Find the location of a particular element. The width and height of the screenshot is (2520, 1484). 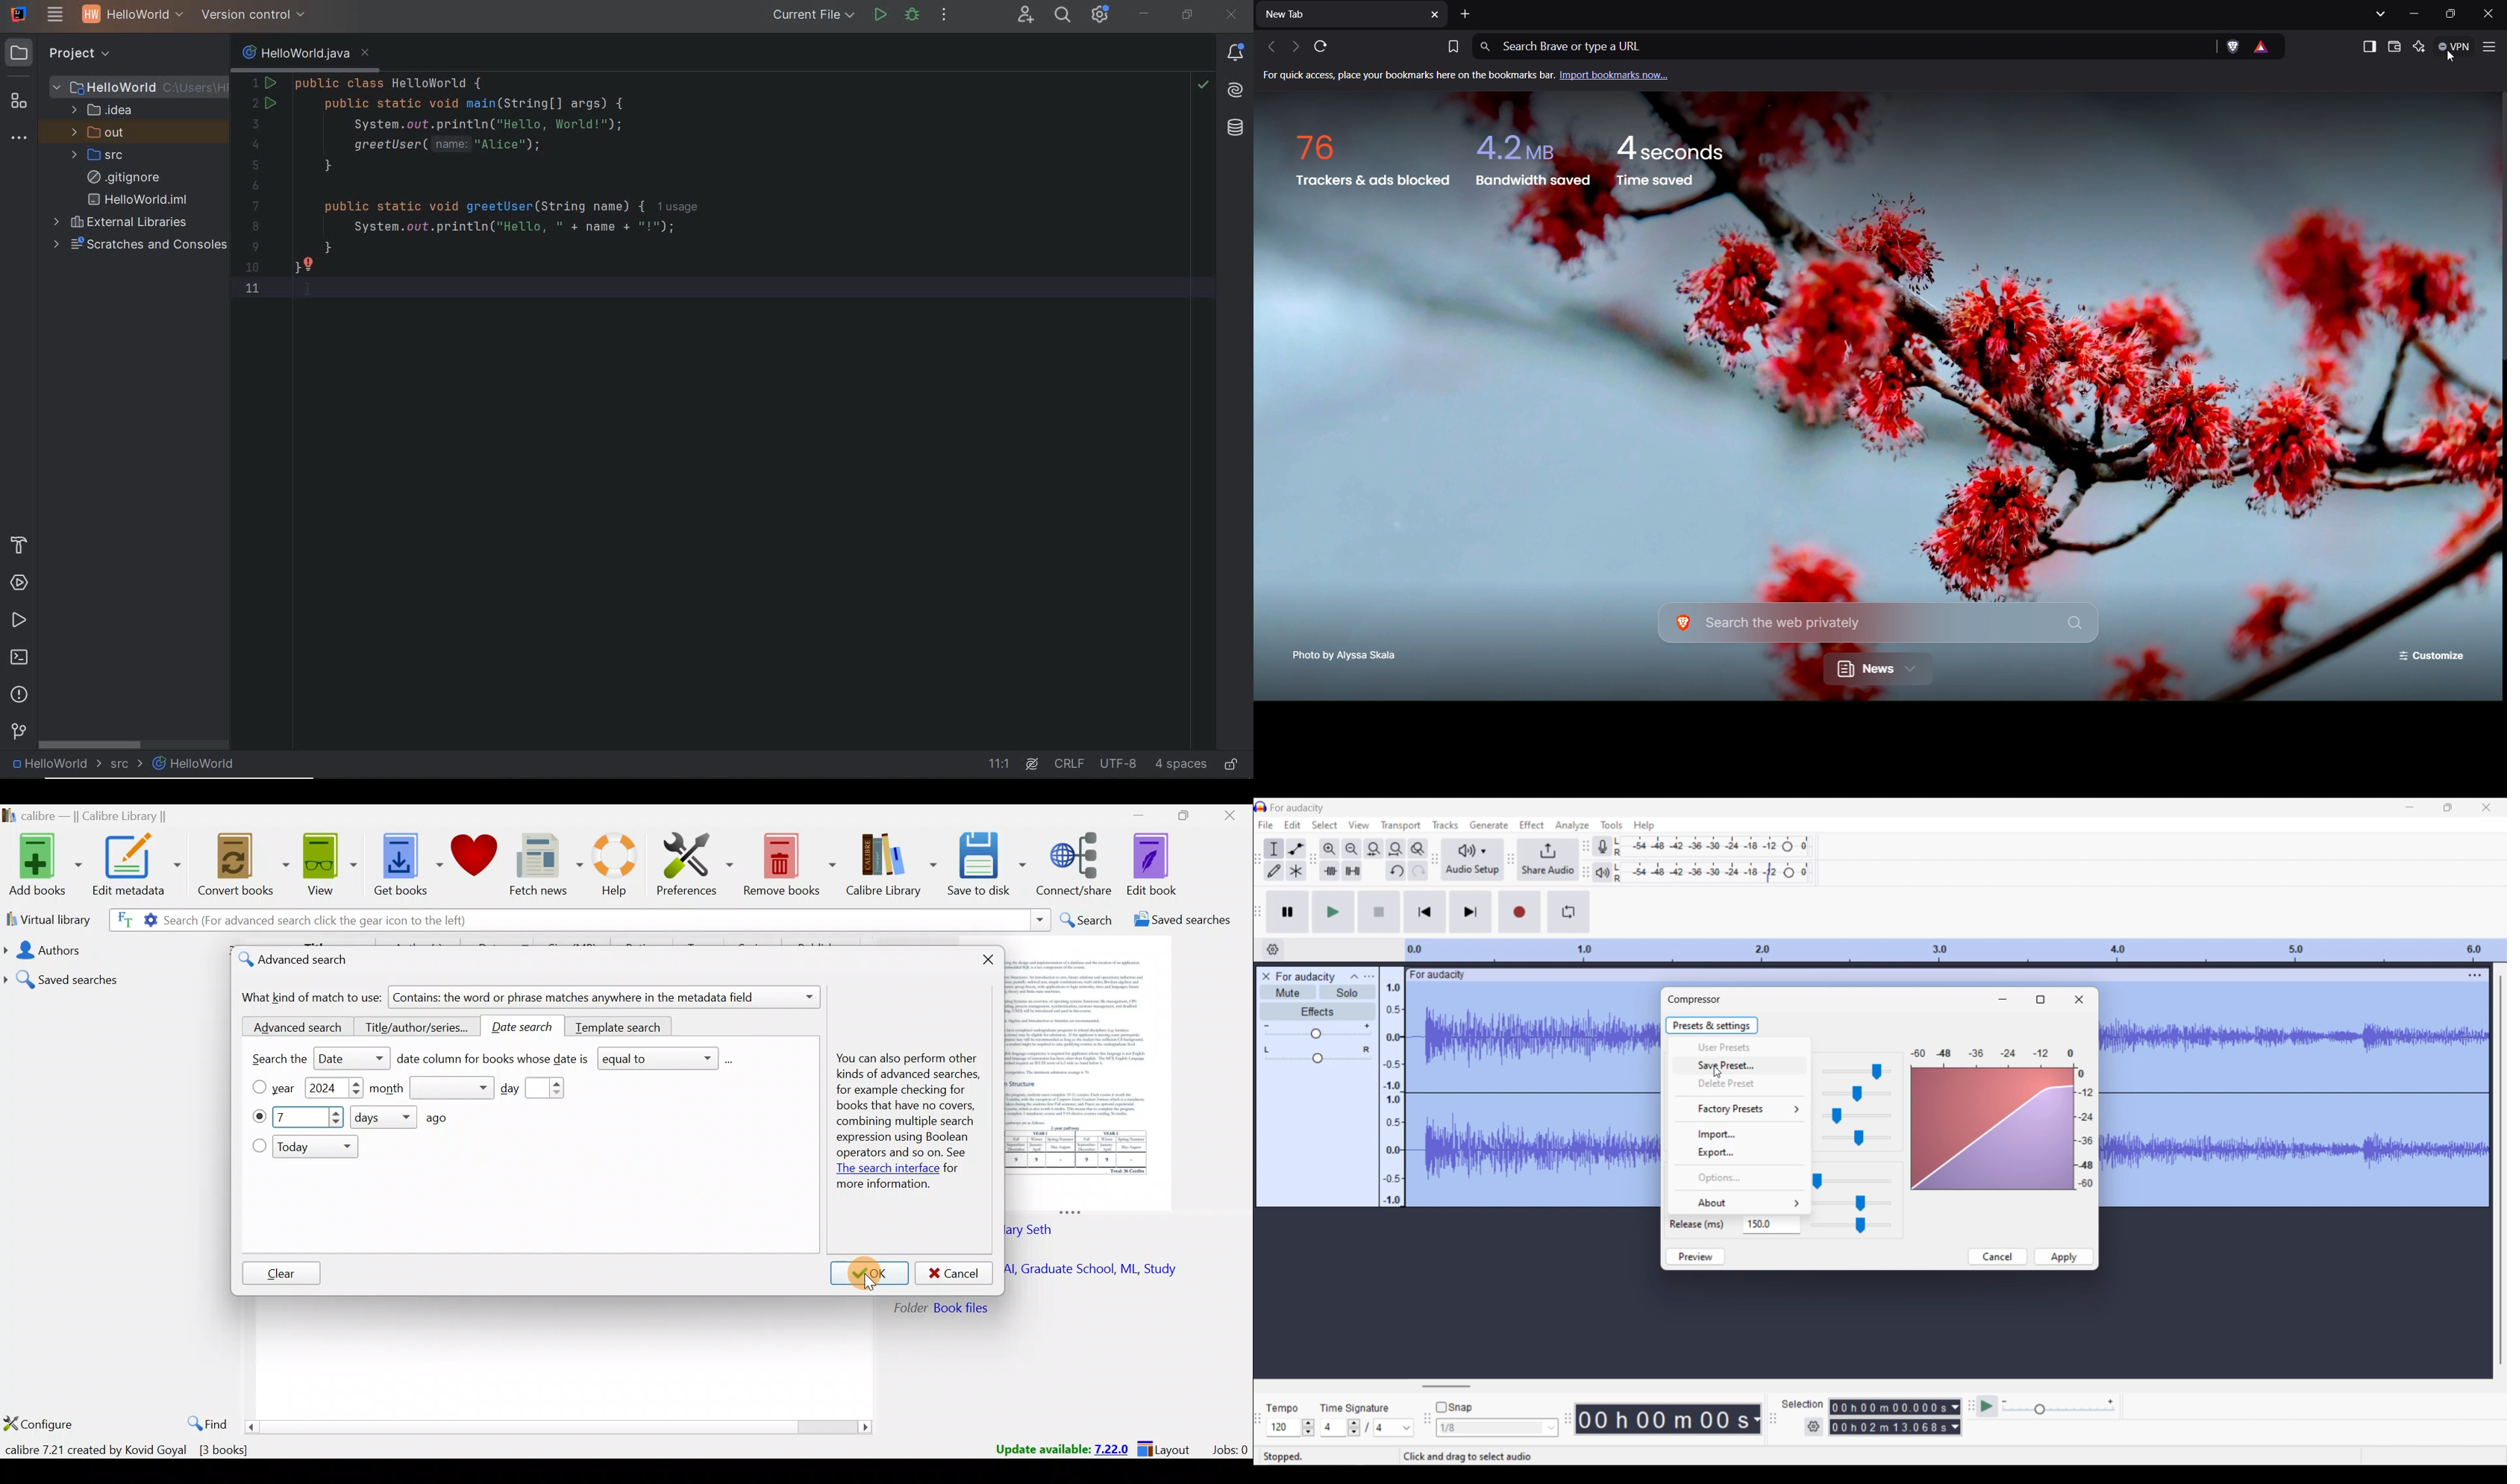

Playback meter is located at coordinates (1602, 873).